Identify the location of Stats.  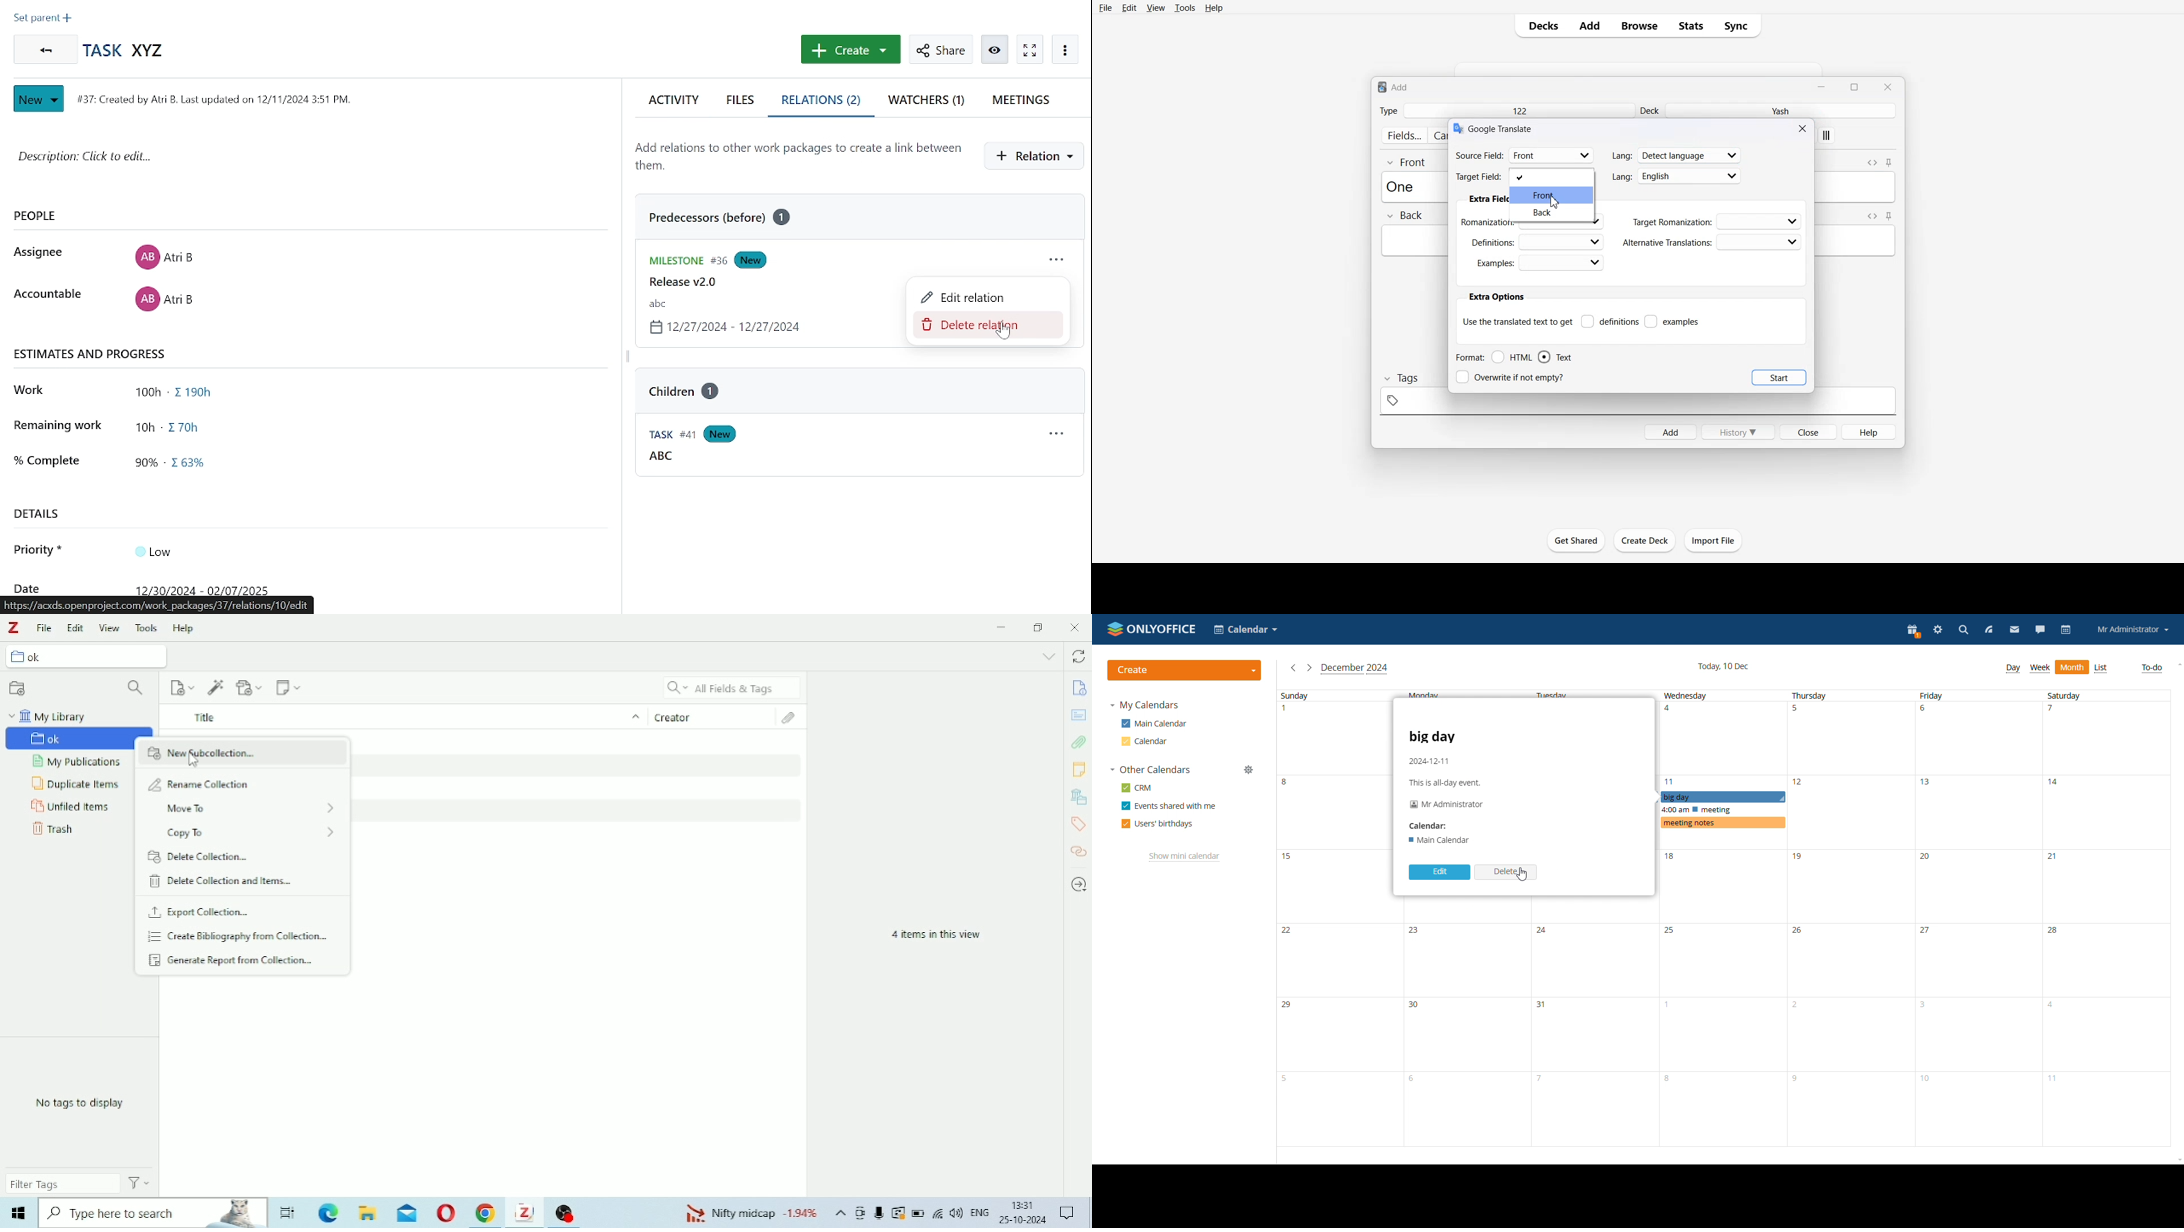
(1690, 26).